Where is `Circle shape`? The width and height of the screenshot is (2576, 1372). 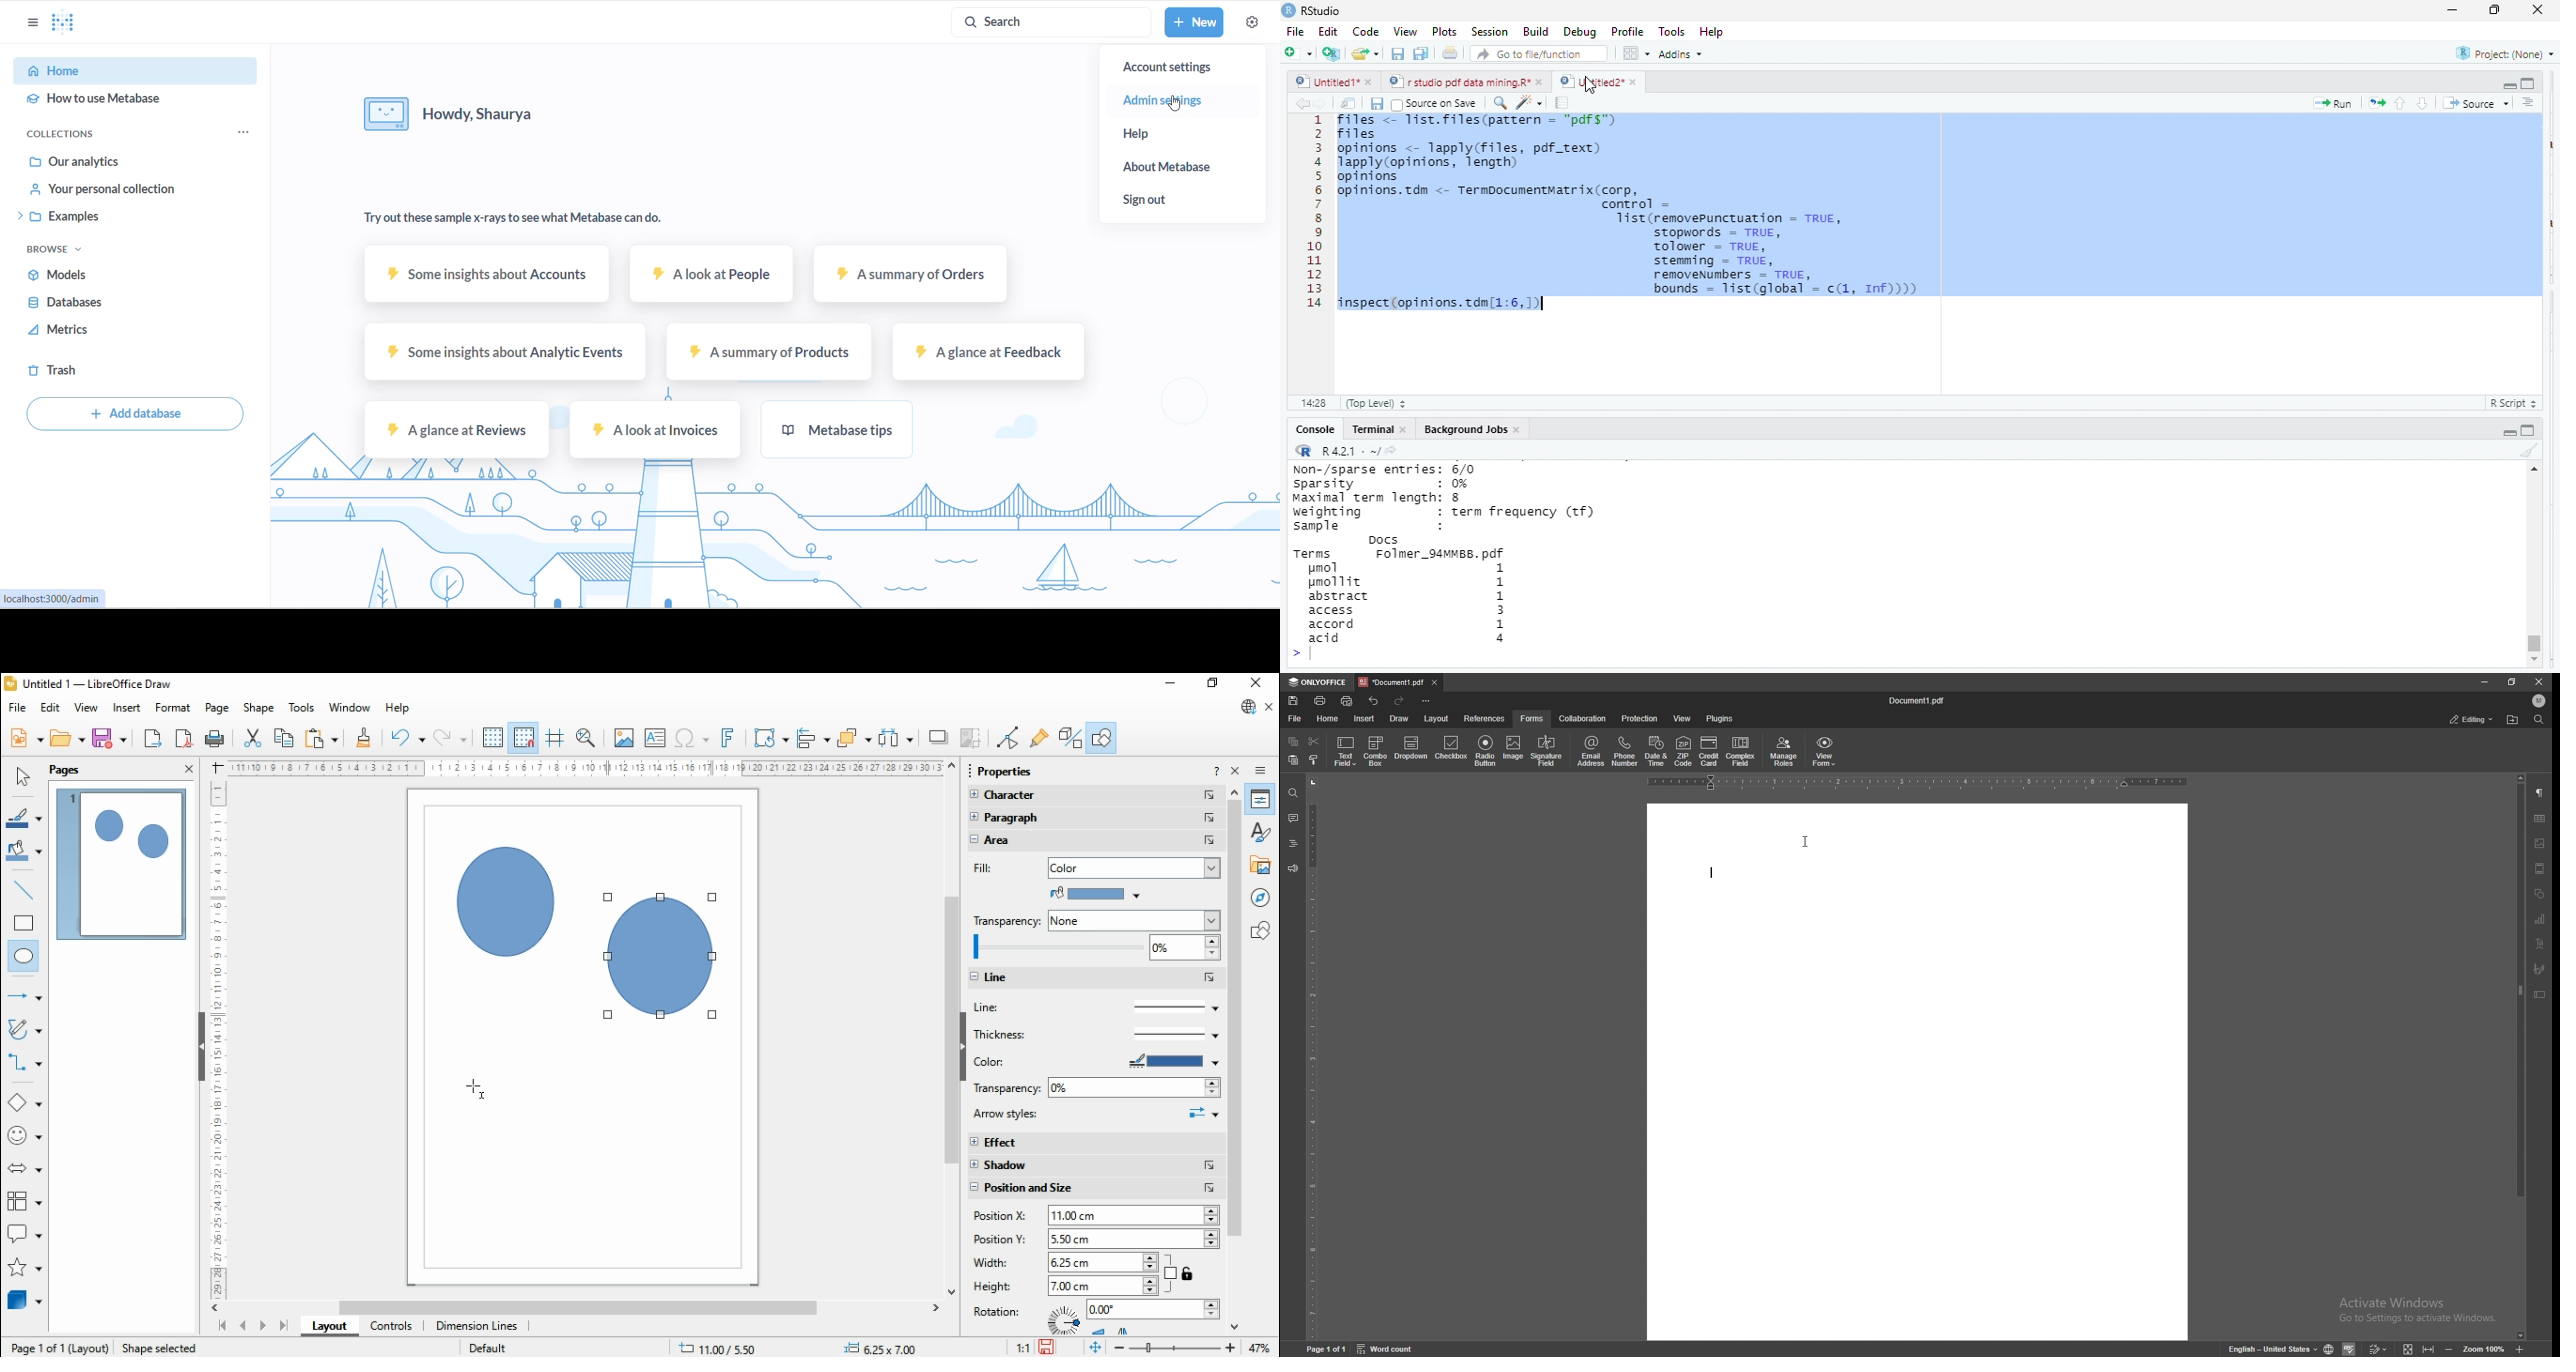
Circle shape is located at coordinates (661, 959).